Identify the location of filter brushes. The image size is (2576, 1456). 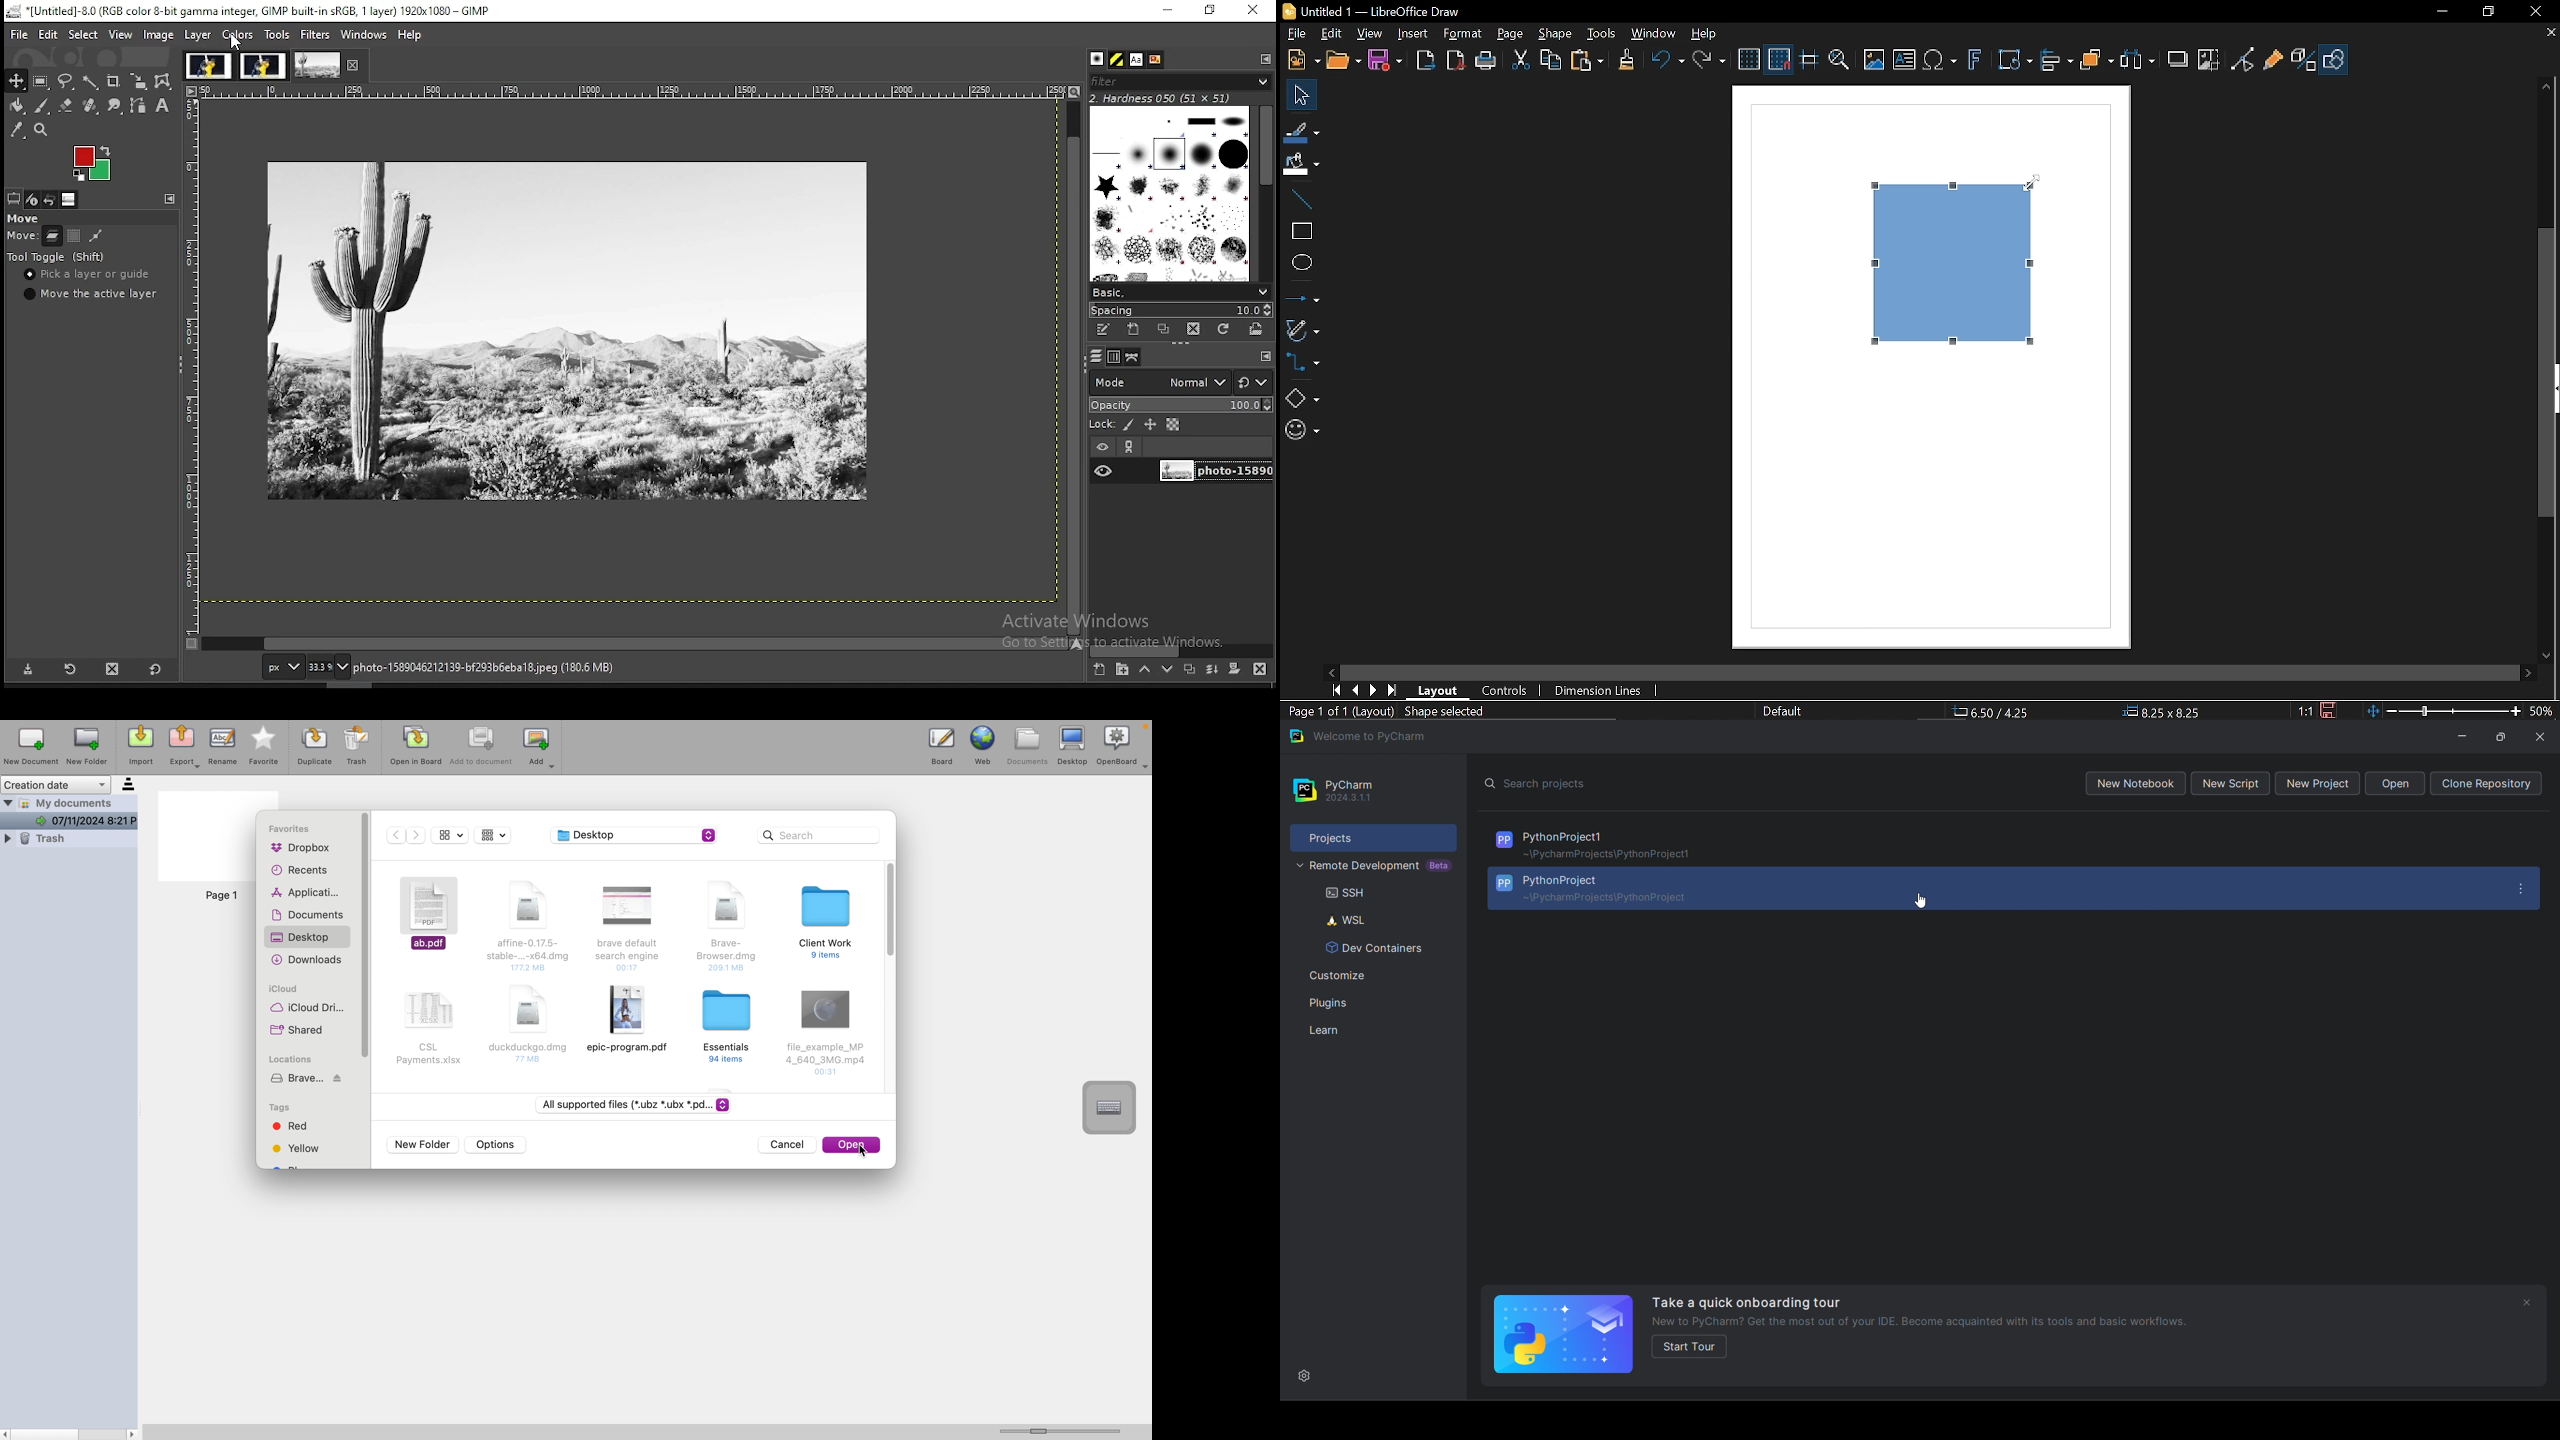
(1180, 81).